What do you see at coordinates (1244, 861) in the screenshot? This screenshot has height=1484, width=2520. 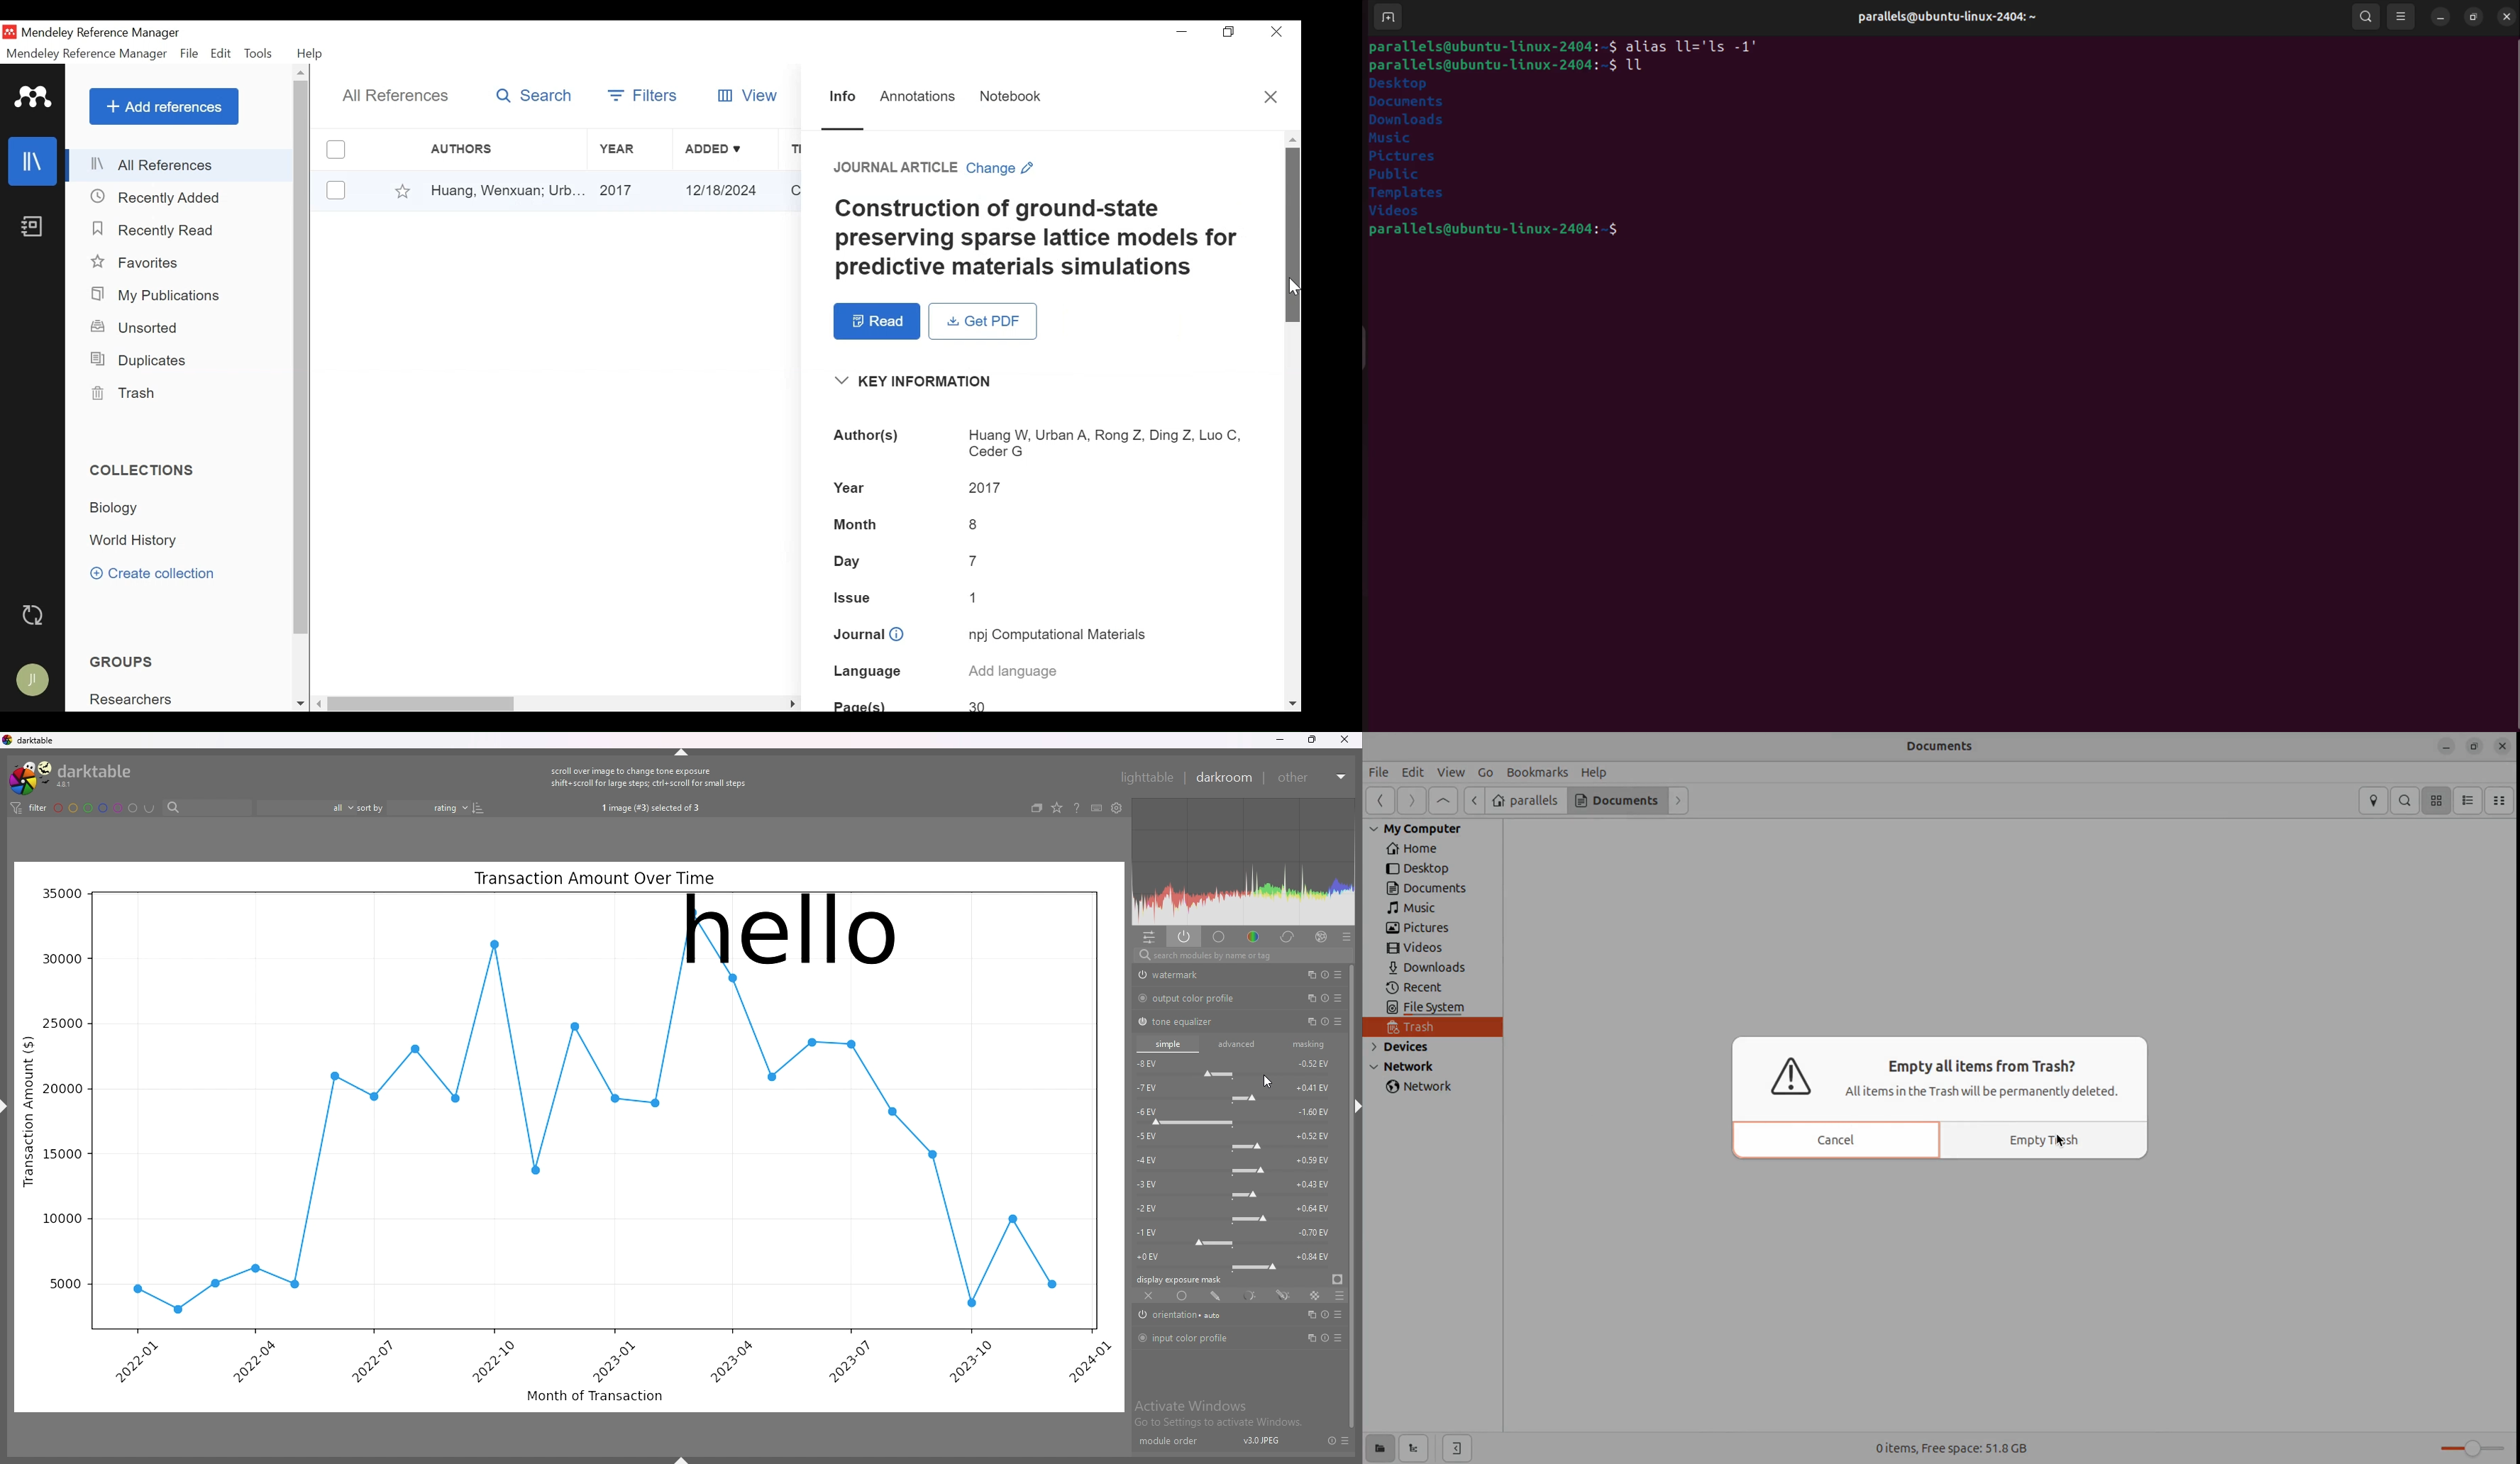 I see `heat map` at bounding box center [1244, 861].